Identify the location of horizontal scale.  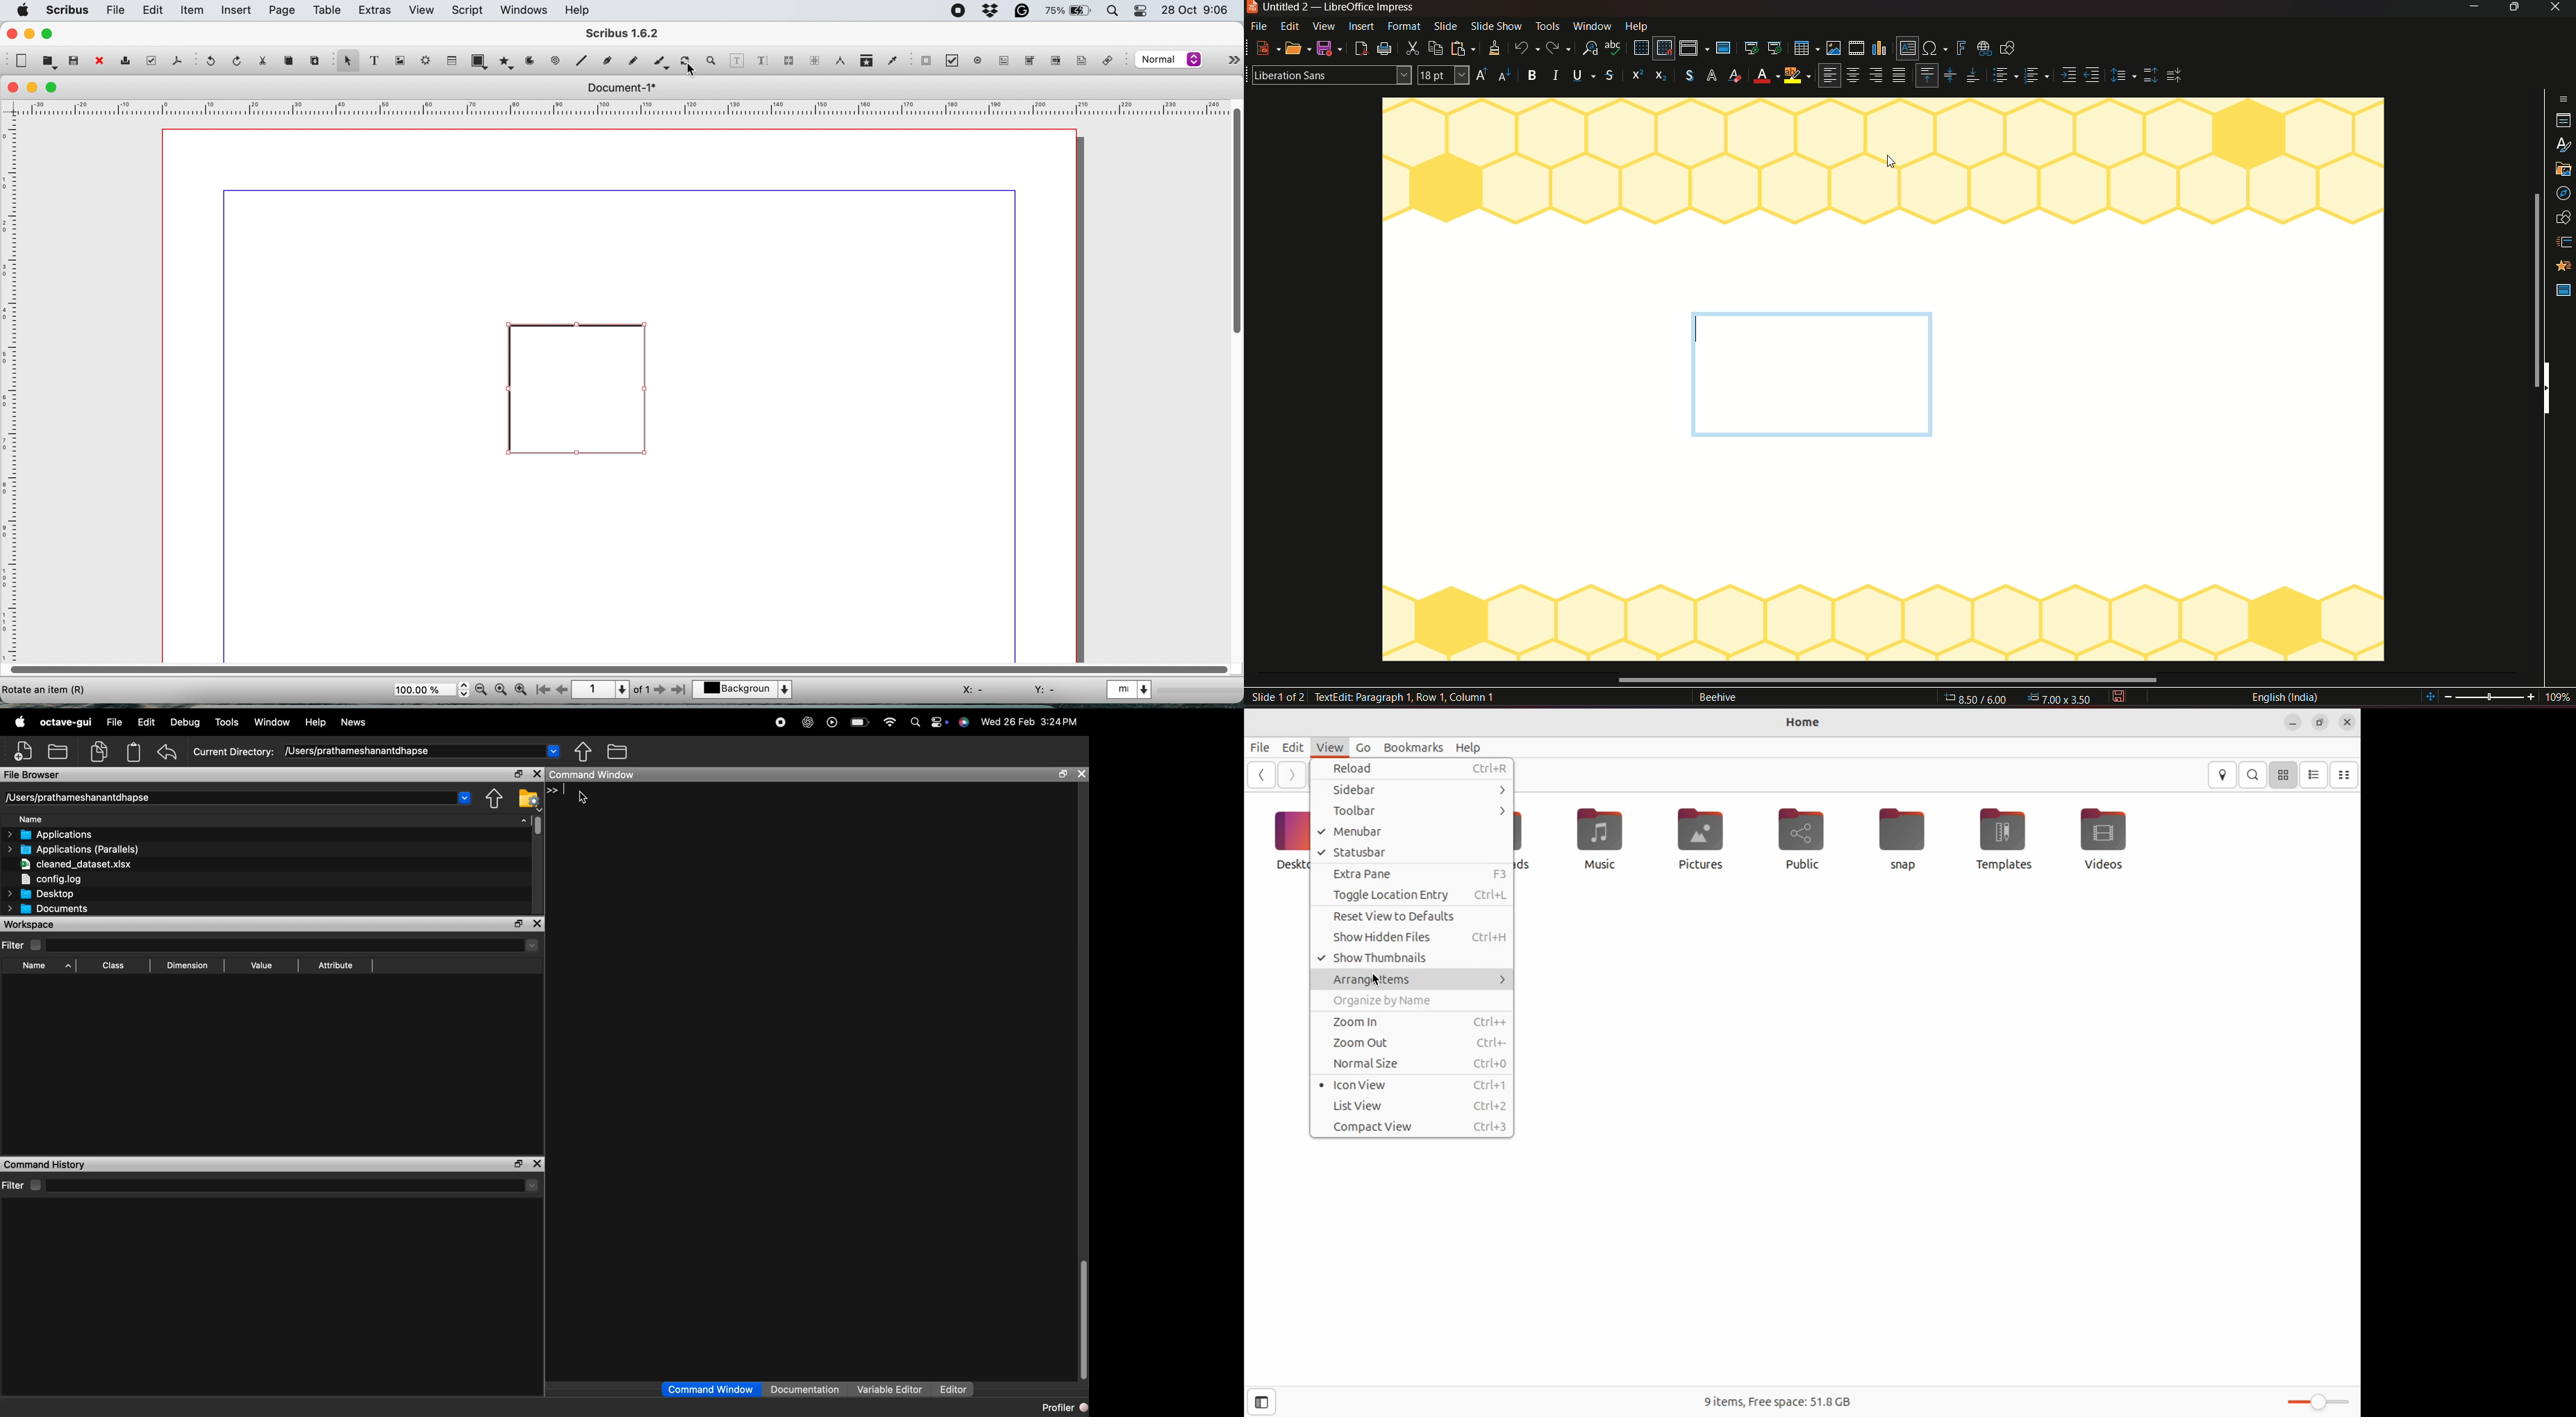
(616, 107).